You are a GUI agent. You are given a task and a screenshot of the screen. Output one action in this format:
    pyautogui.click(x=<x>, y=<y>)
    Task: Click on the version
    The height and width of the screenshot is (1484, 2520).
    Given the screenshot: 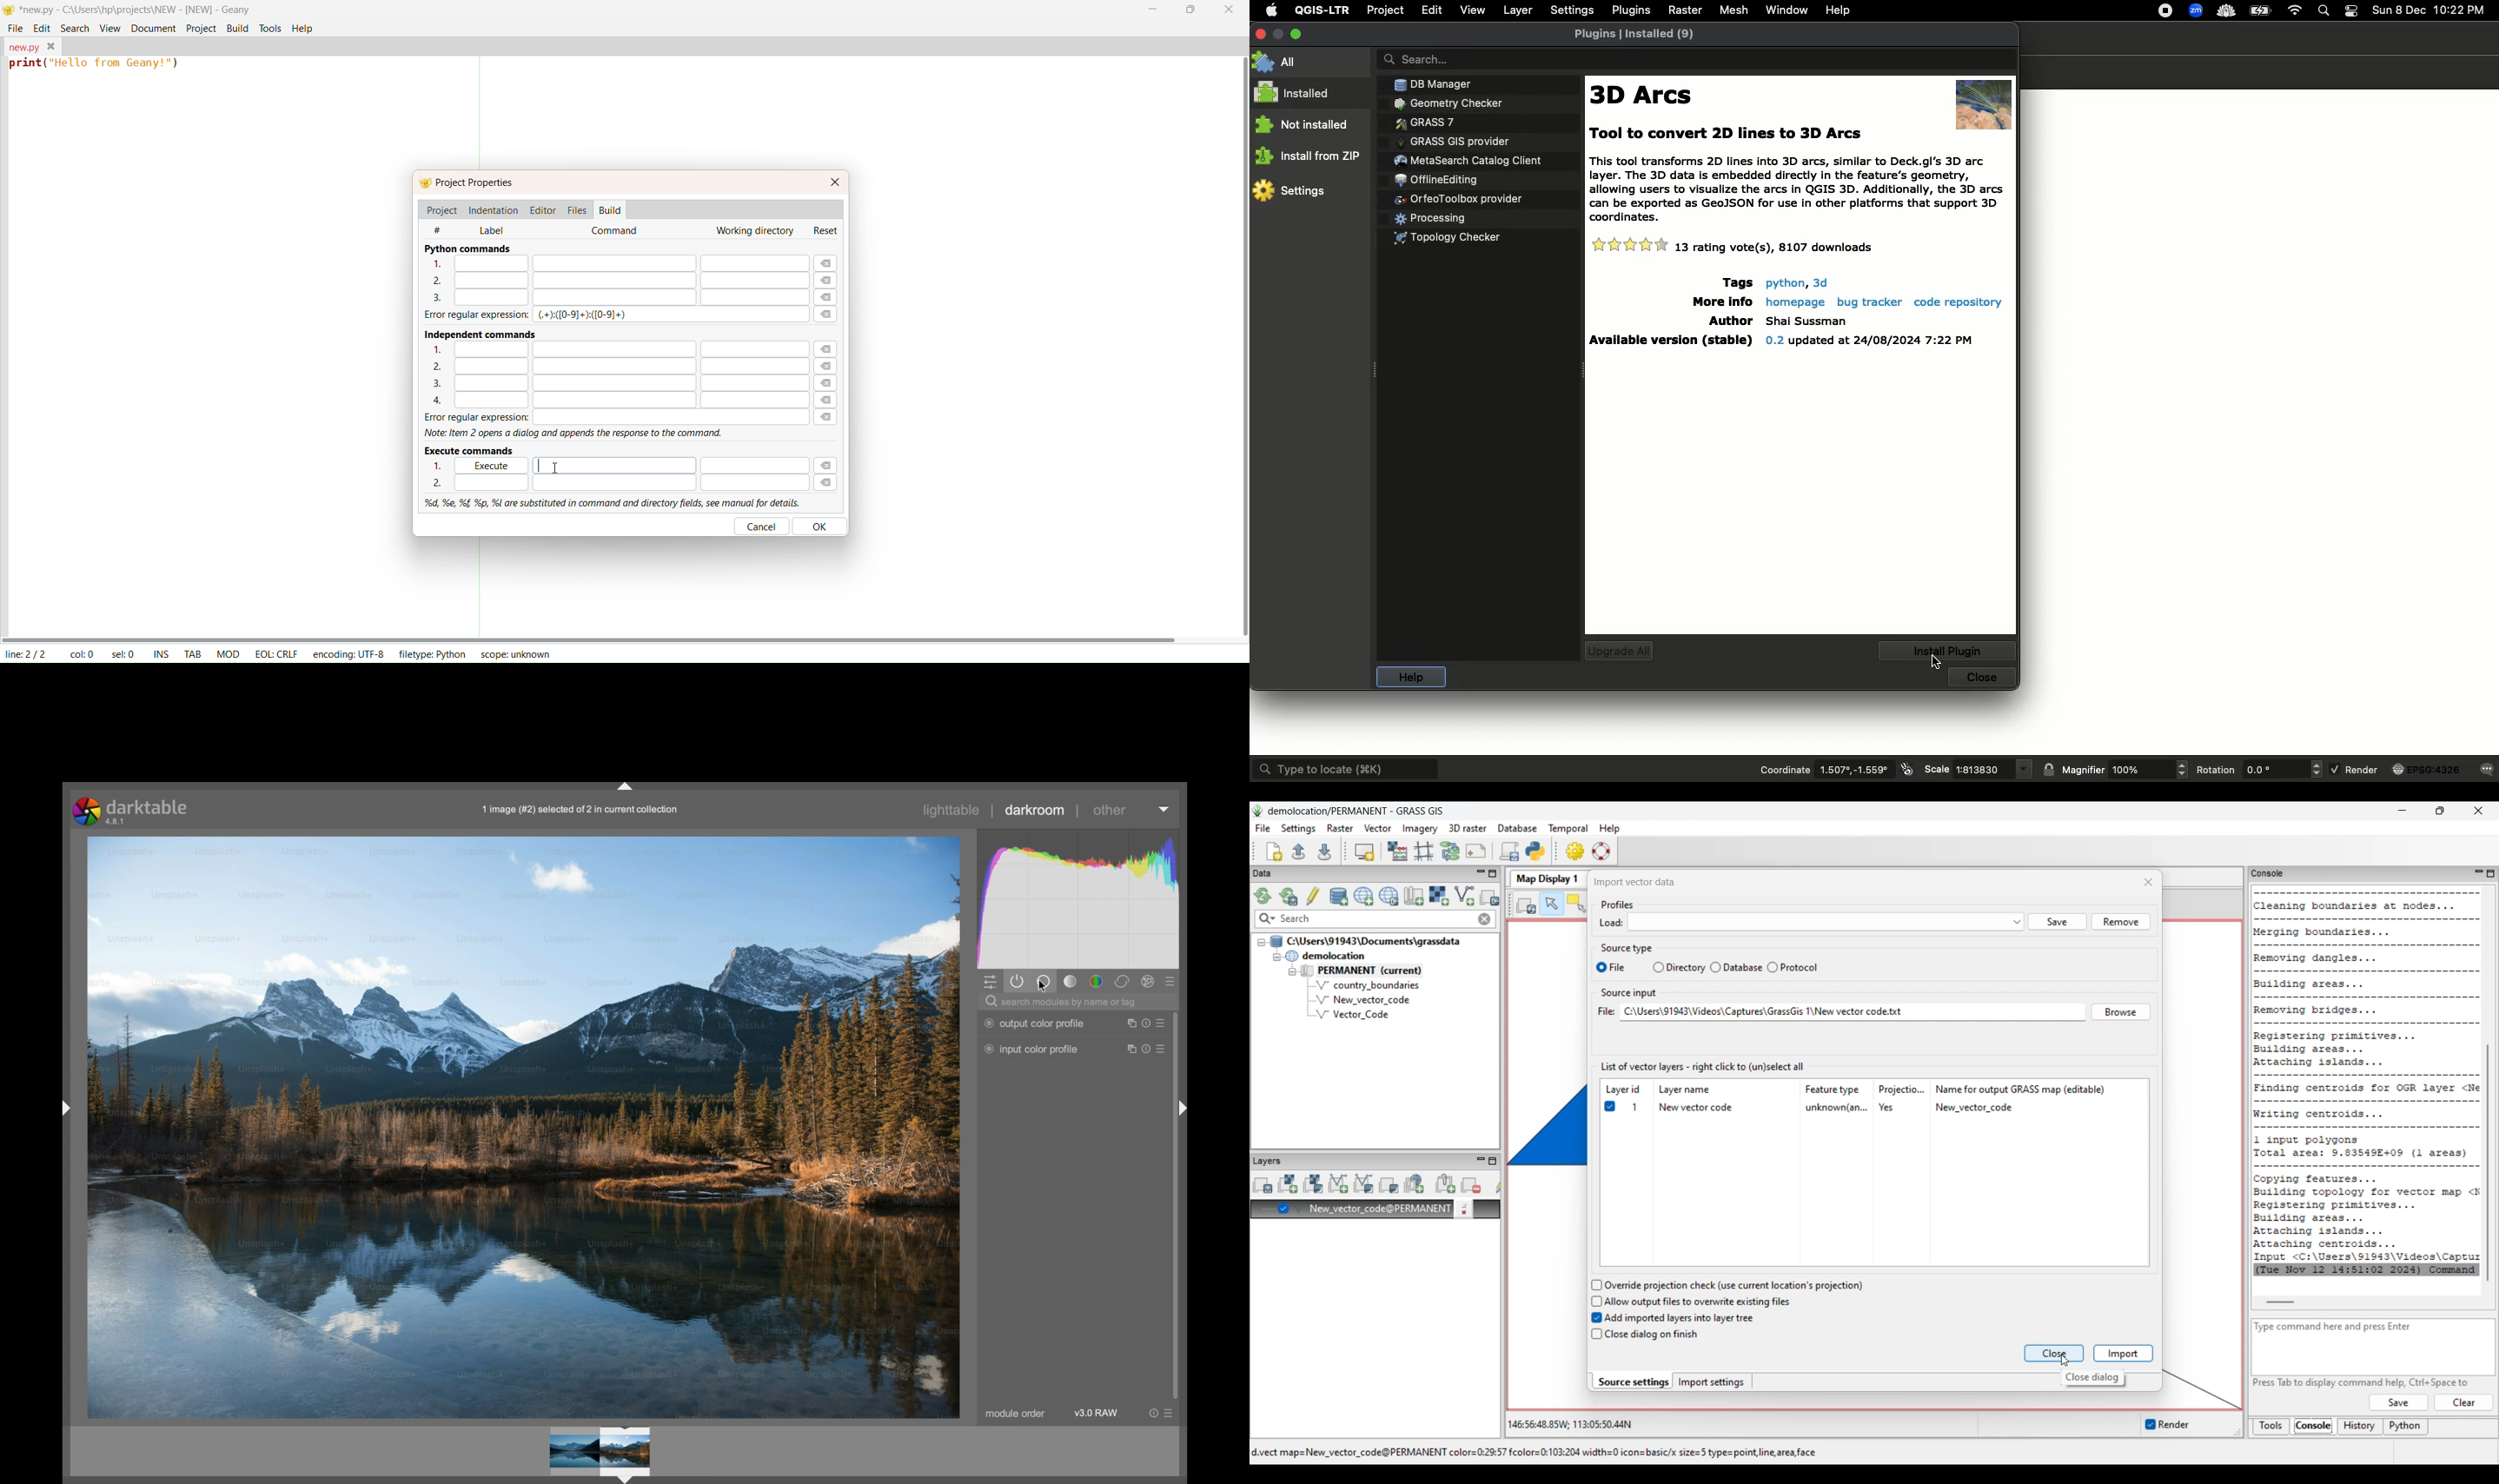 What is the action you would take?
    pyautogui.click(x=1867, y=342)
    